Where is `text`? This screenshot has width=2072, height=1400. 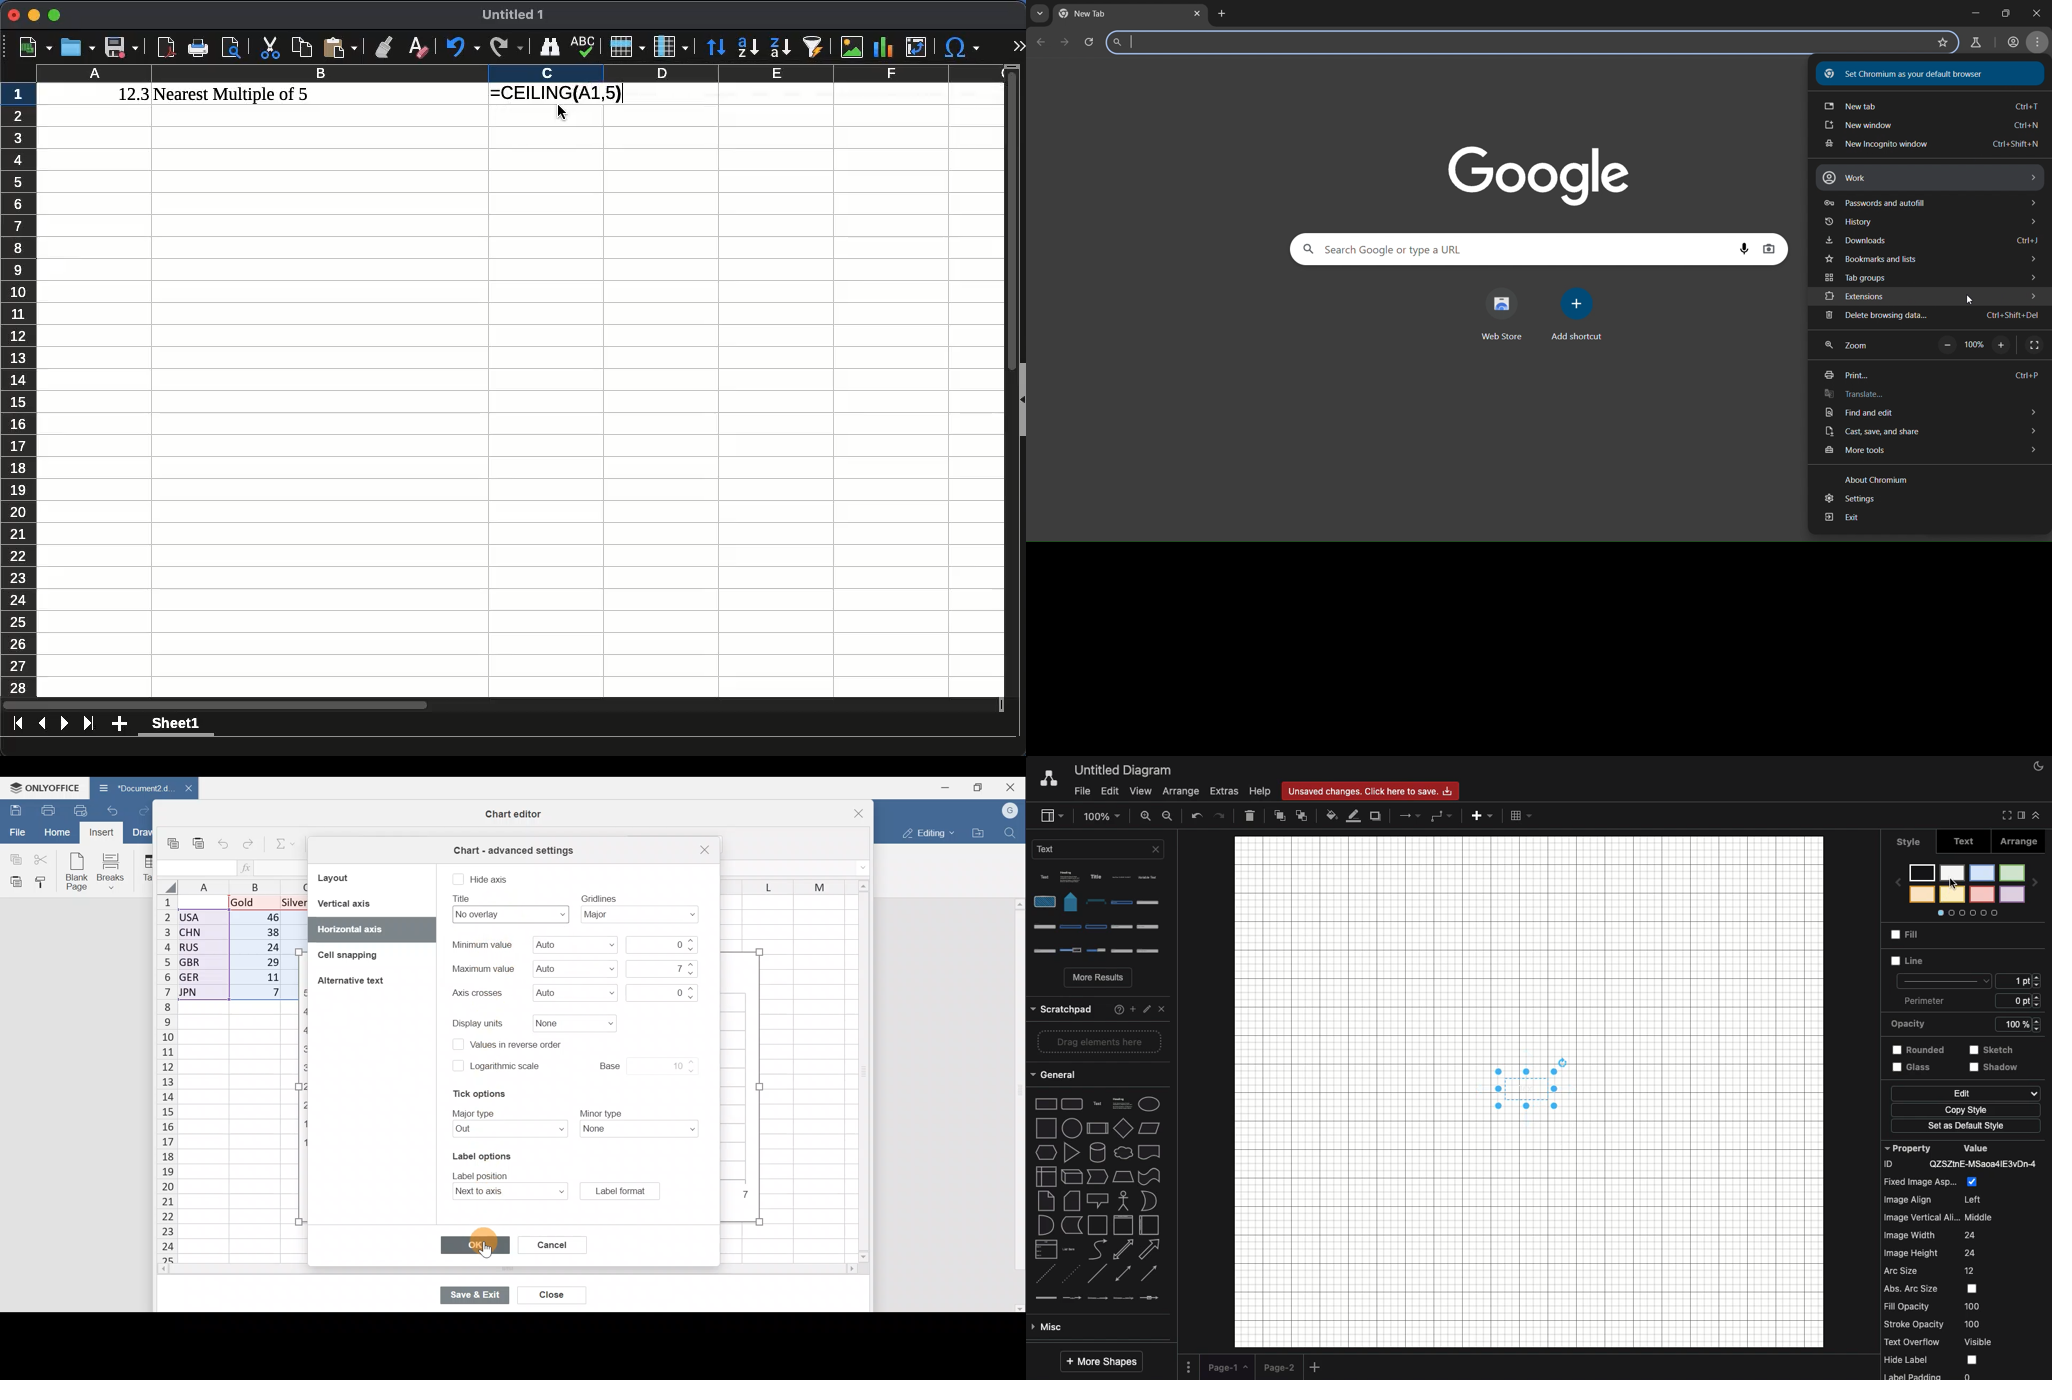 text is located at coordinates (484, 1174).